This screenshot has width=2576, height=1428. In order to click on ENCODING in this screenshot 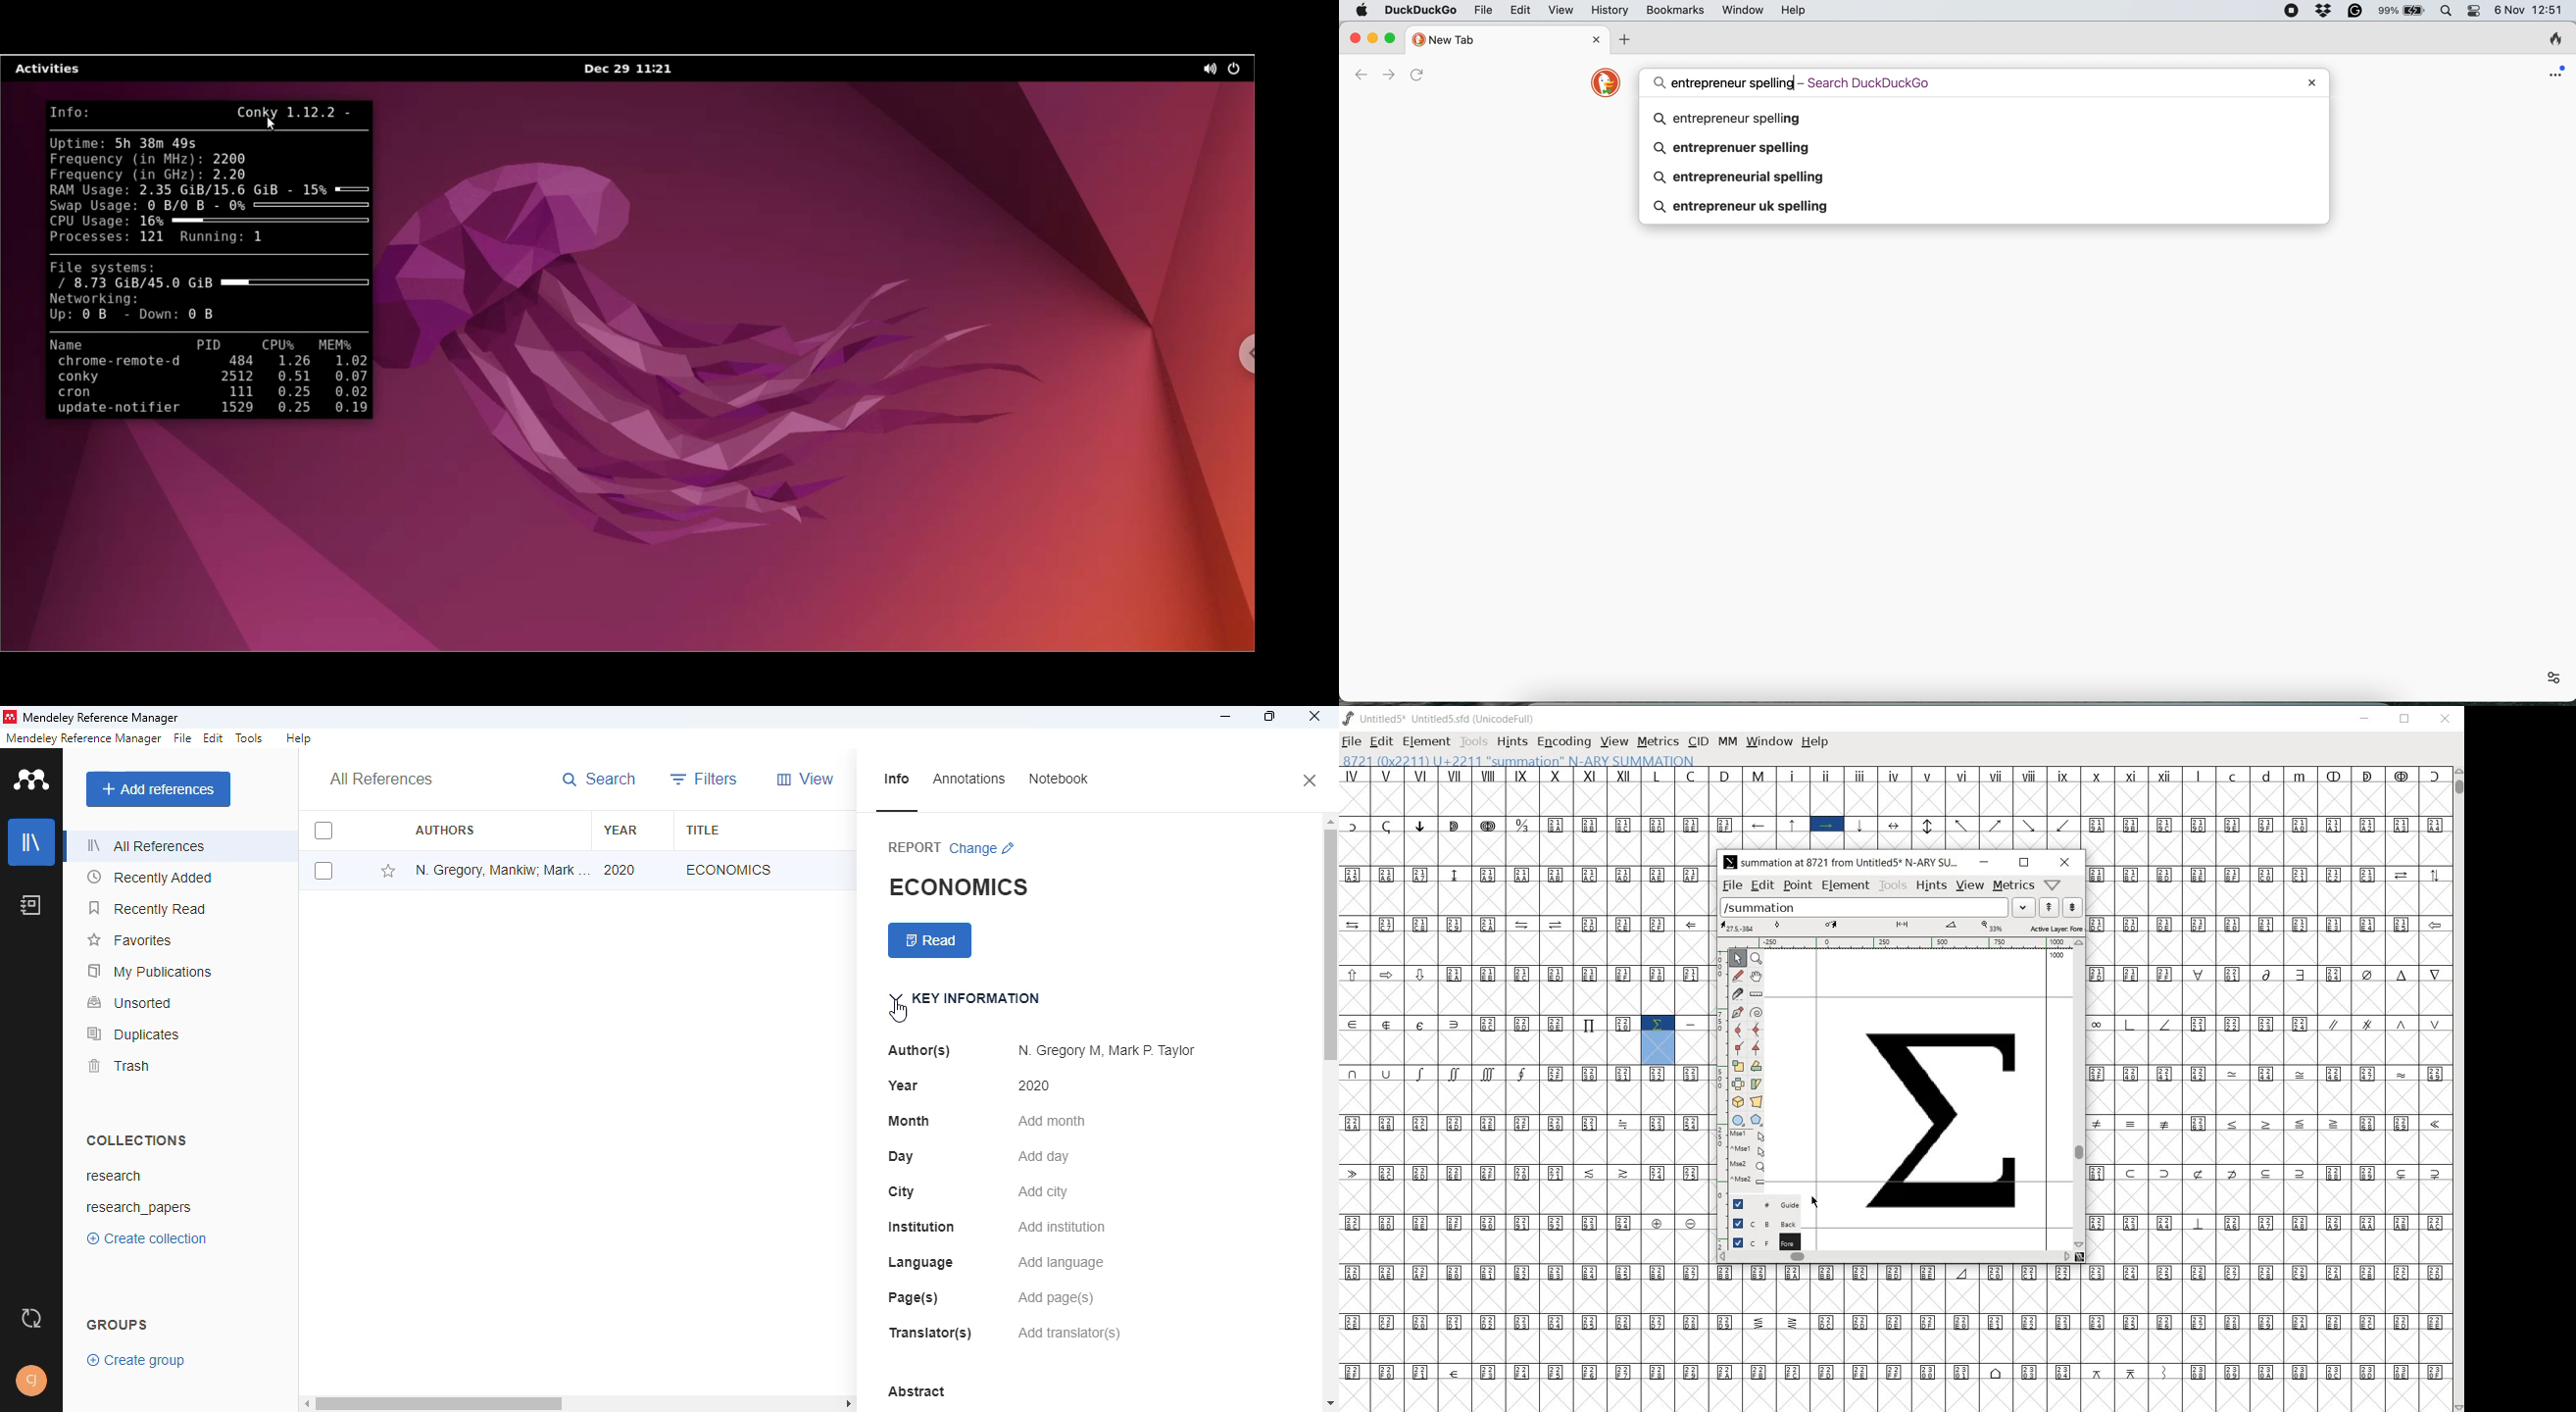, I will do `click(1563, 741)`.